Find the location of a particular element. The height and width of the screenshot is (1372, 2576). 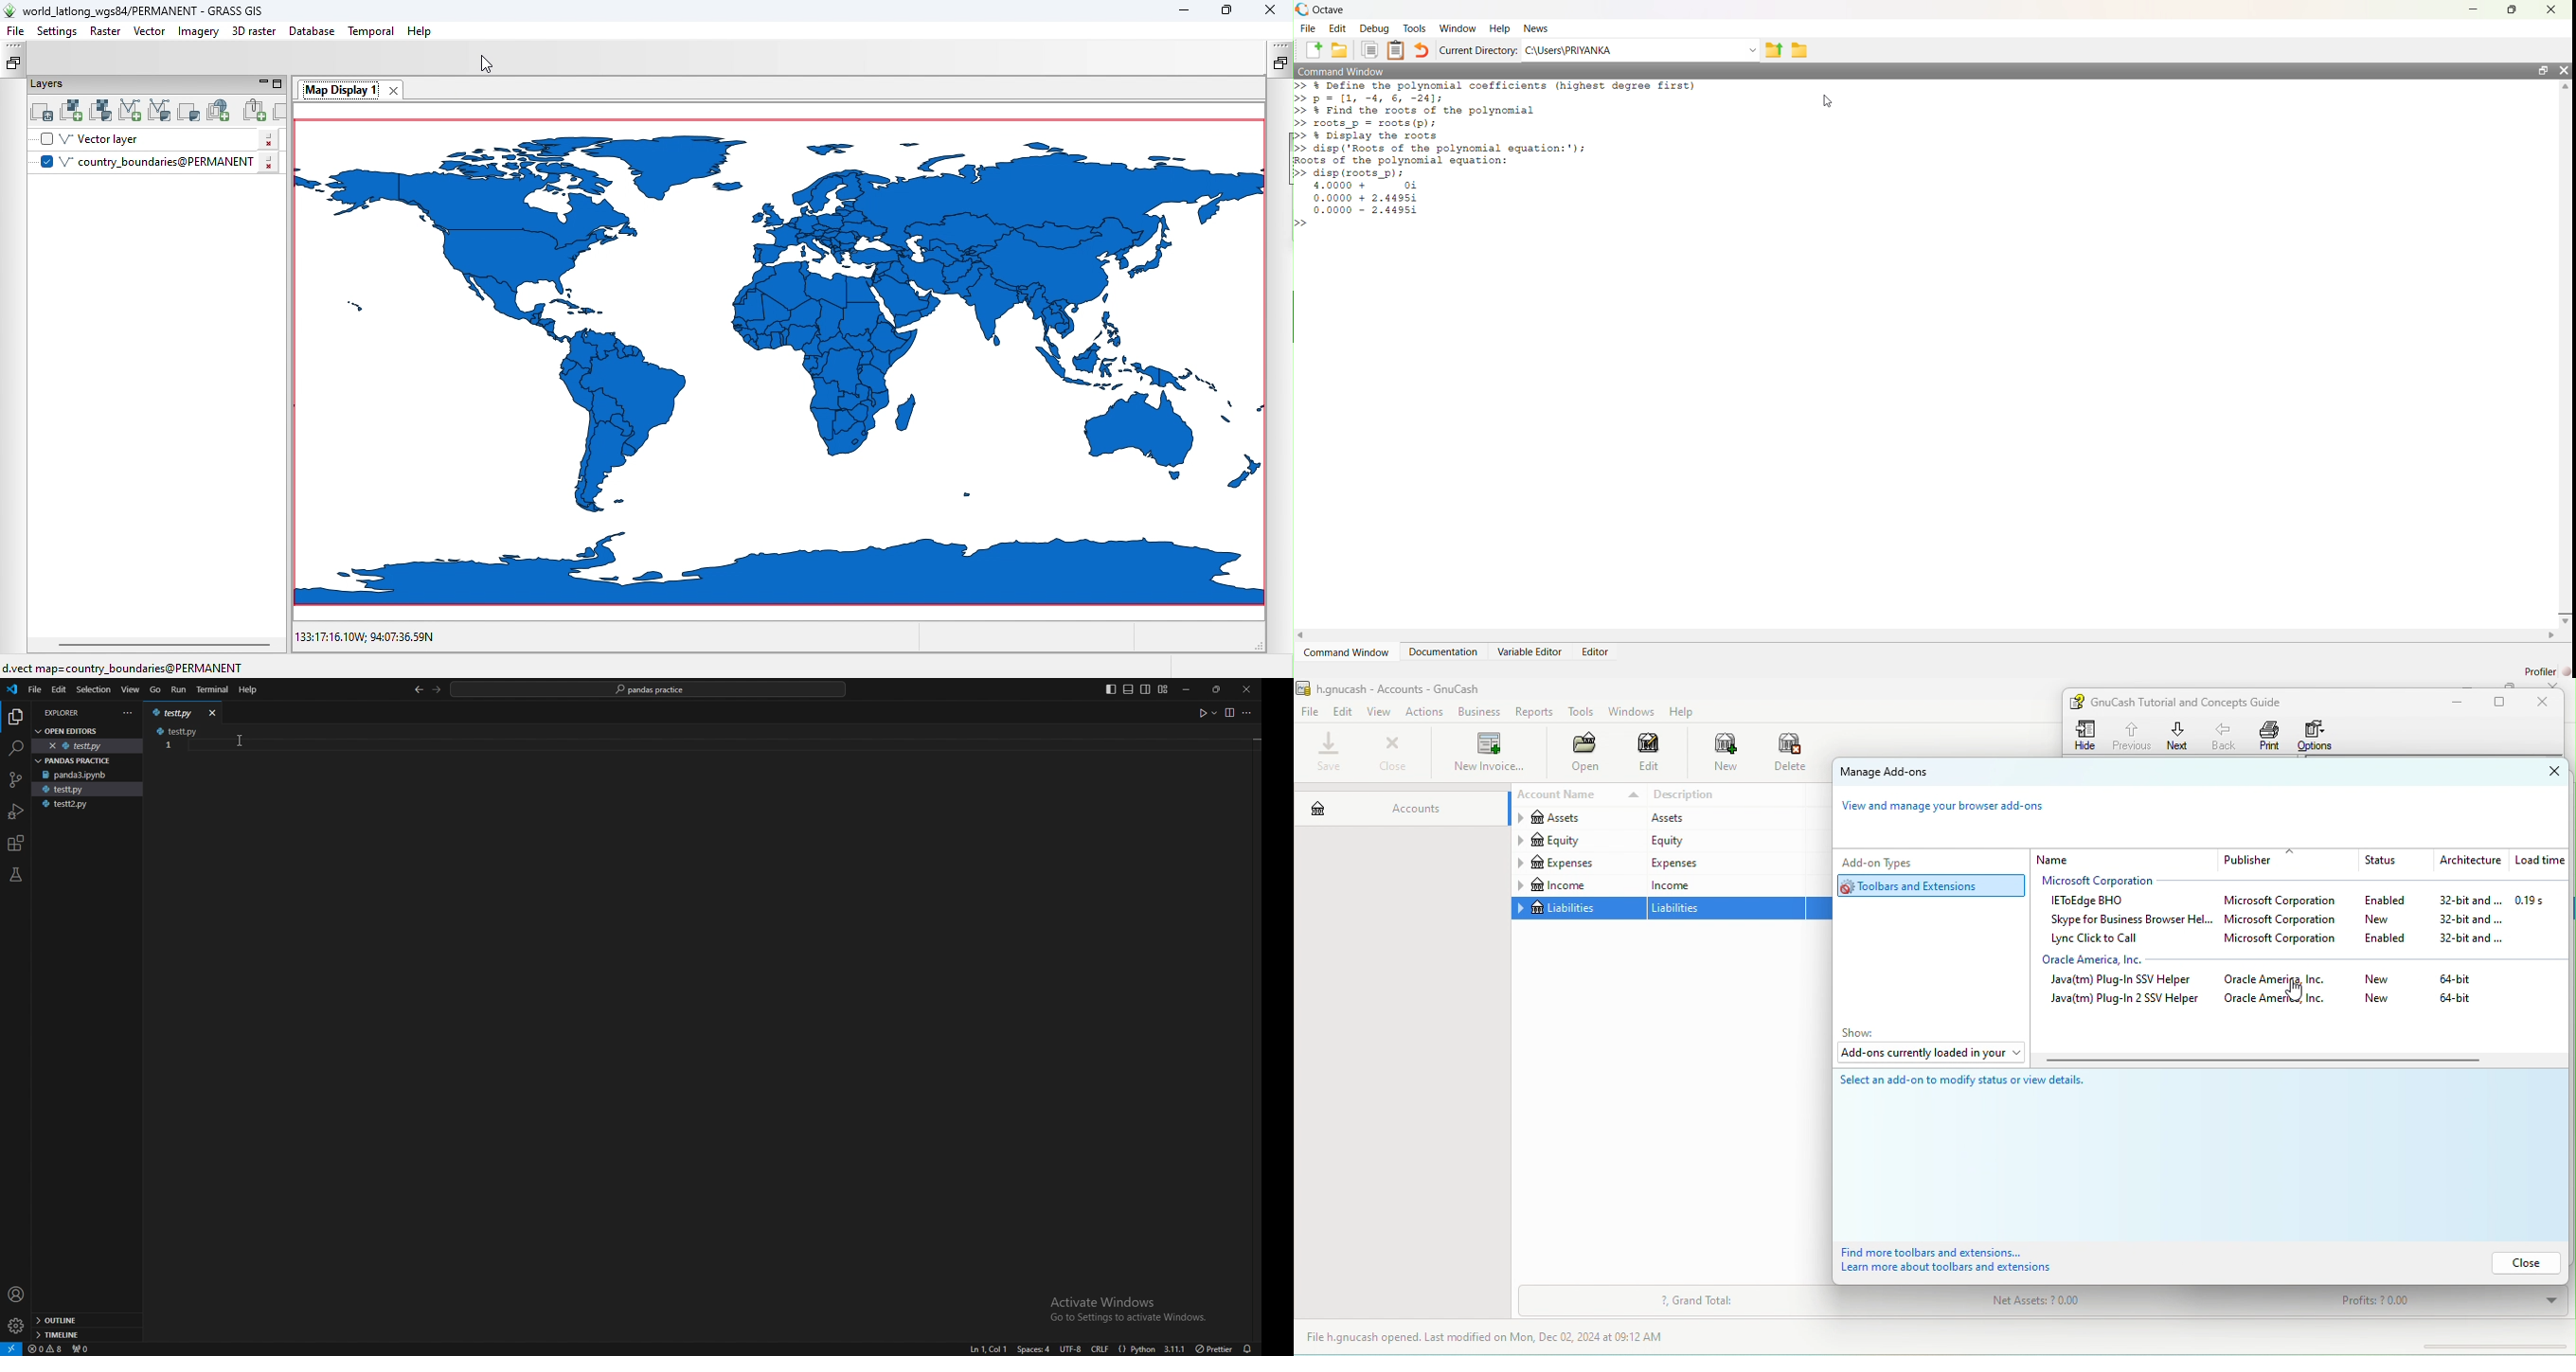

{} Python 3.11.1 is located at coordinates (1152, 1346).